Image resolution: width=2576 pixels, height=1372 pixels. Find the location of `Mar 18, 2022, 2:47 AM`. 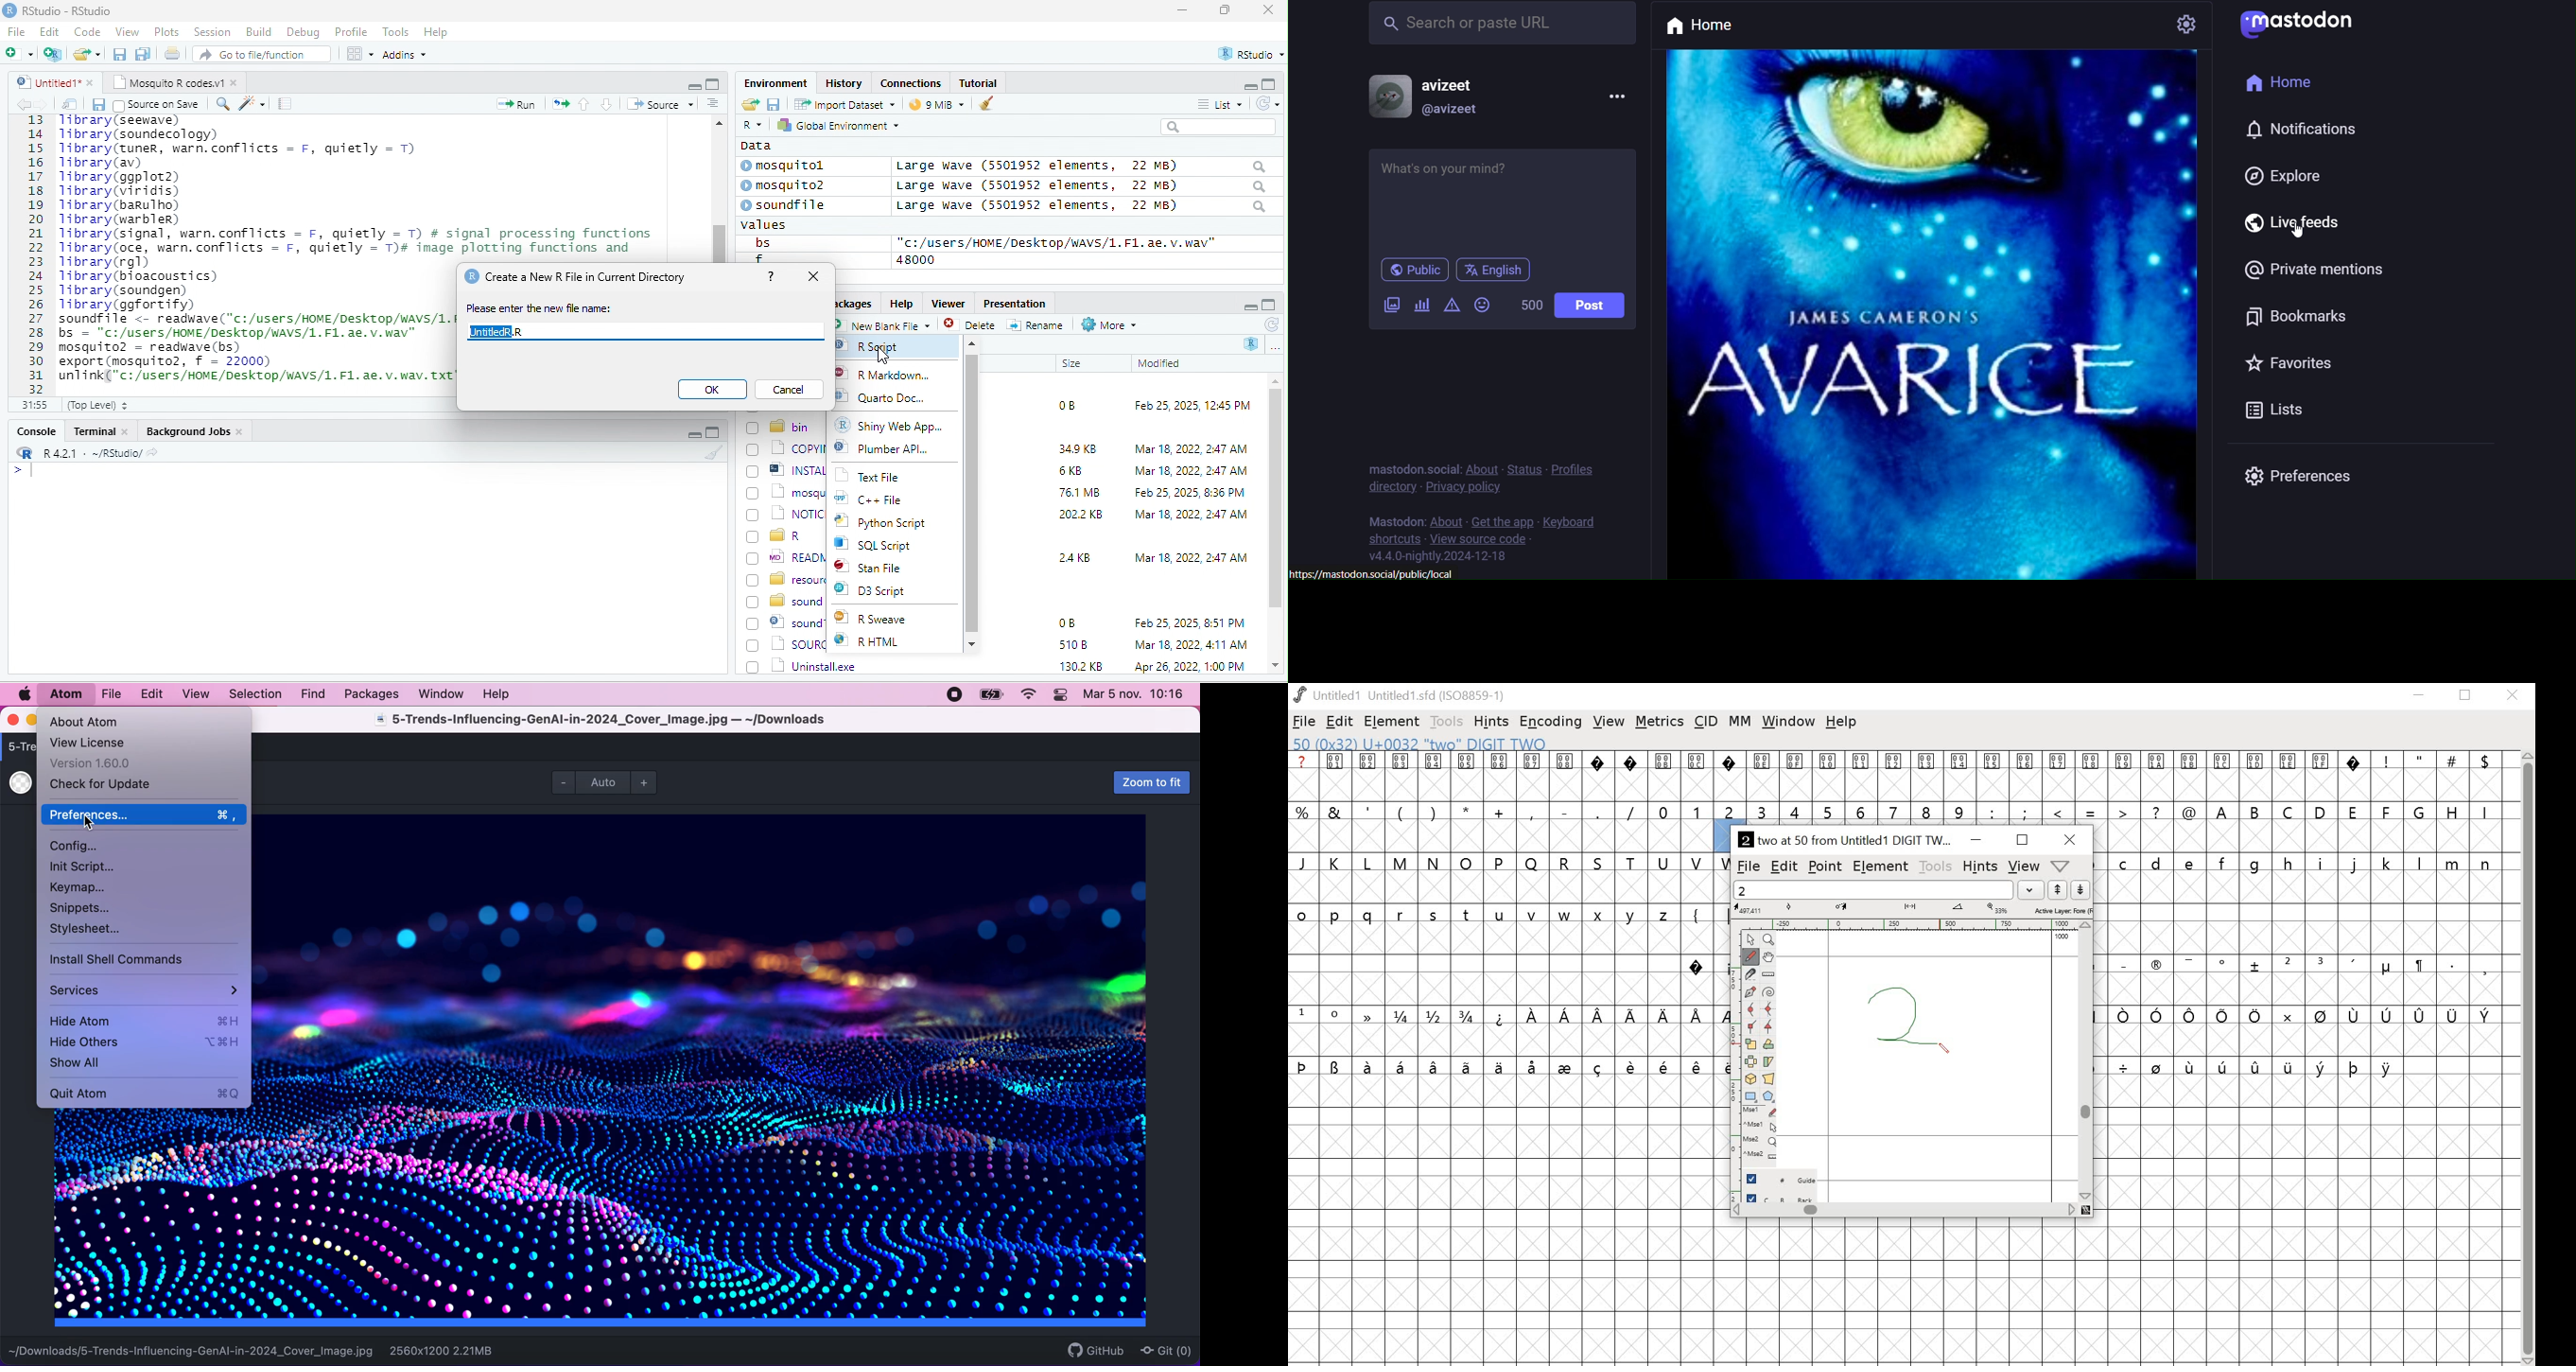

Mar 18, 2022, 2:47 AM is located at coordinates (1186, 472).